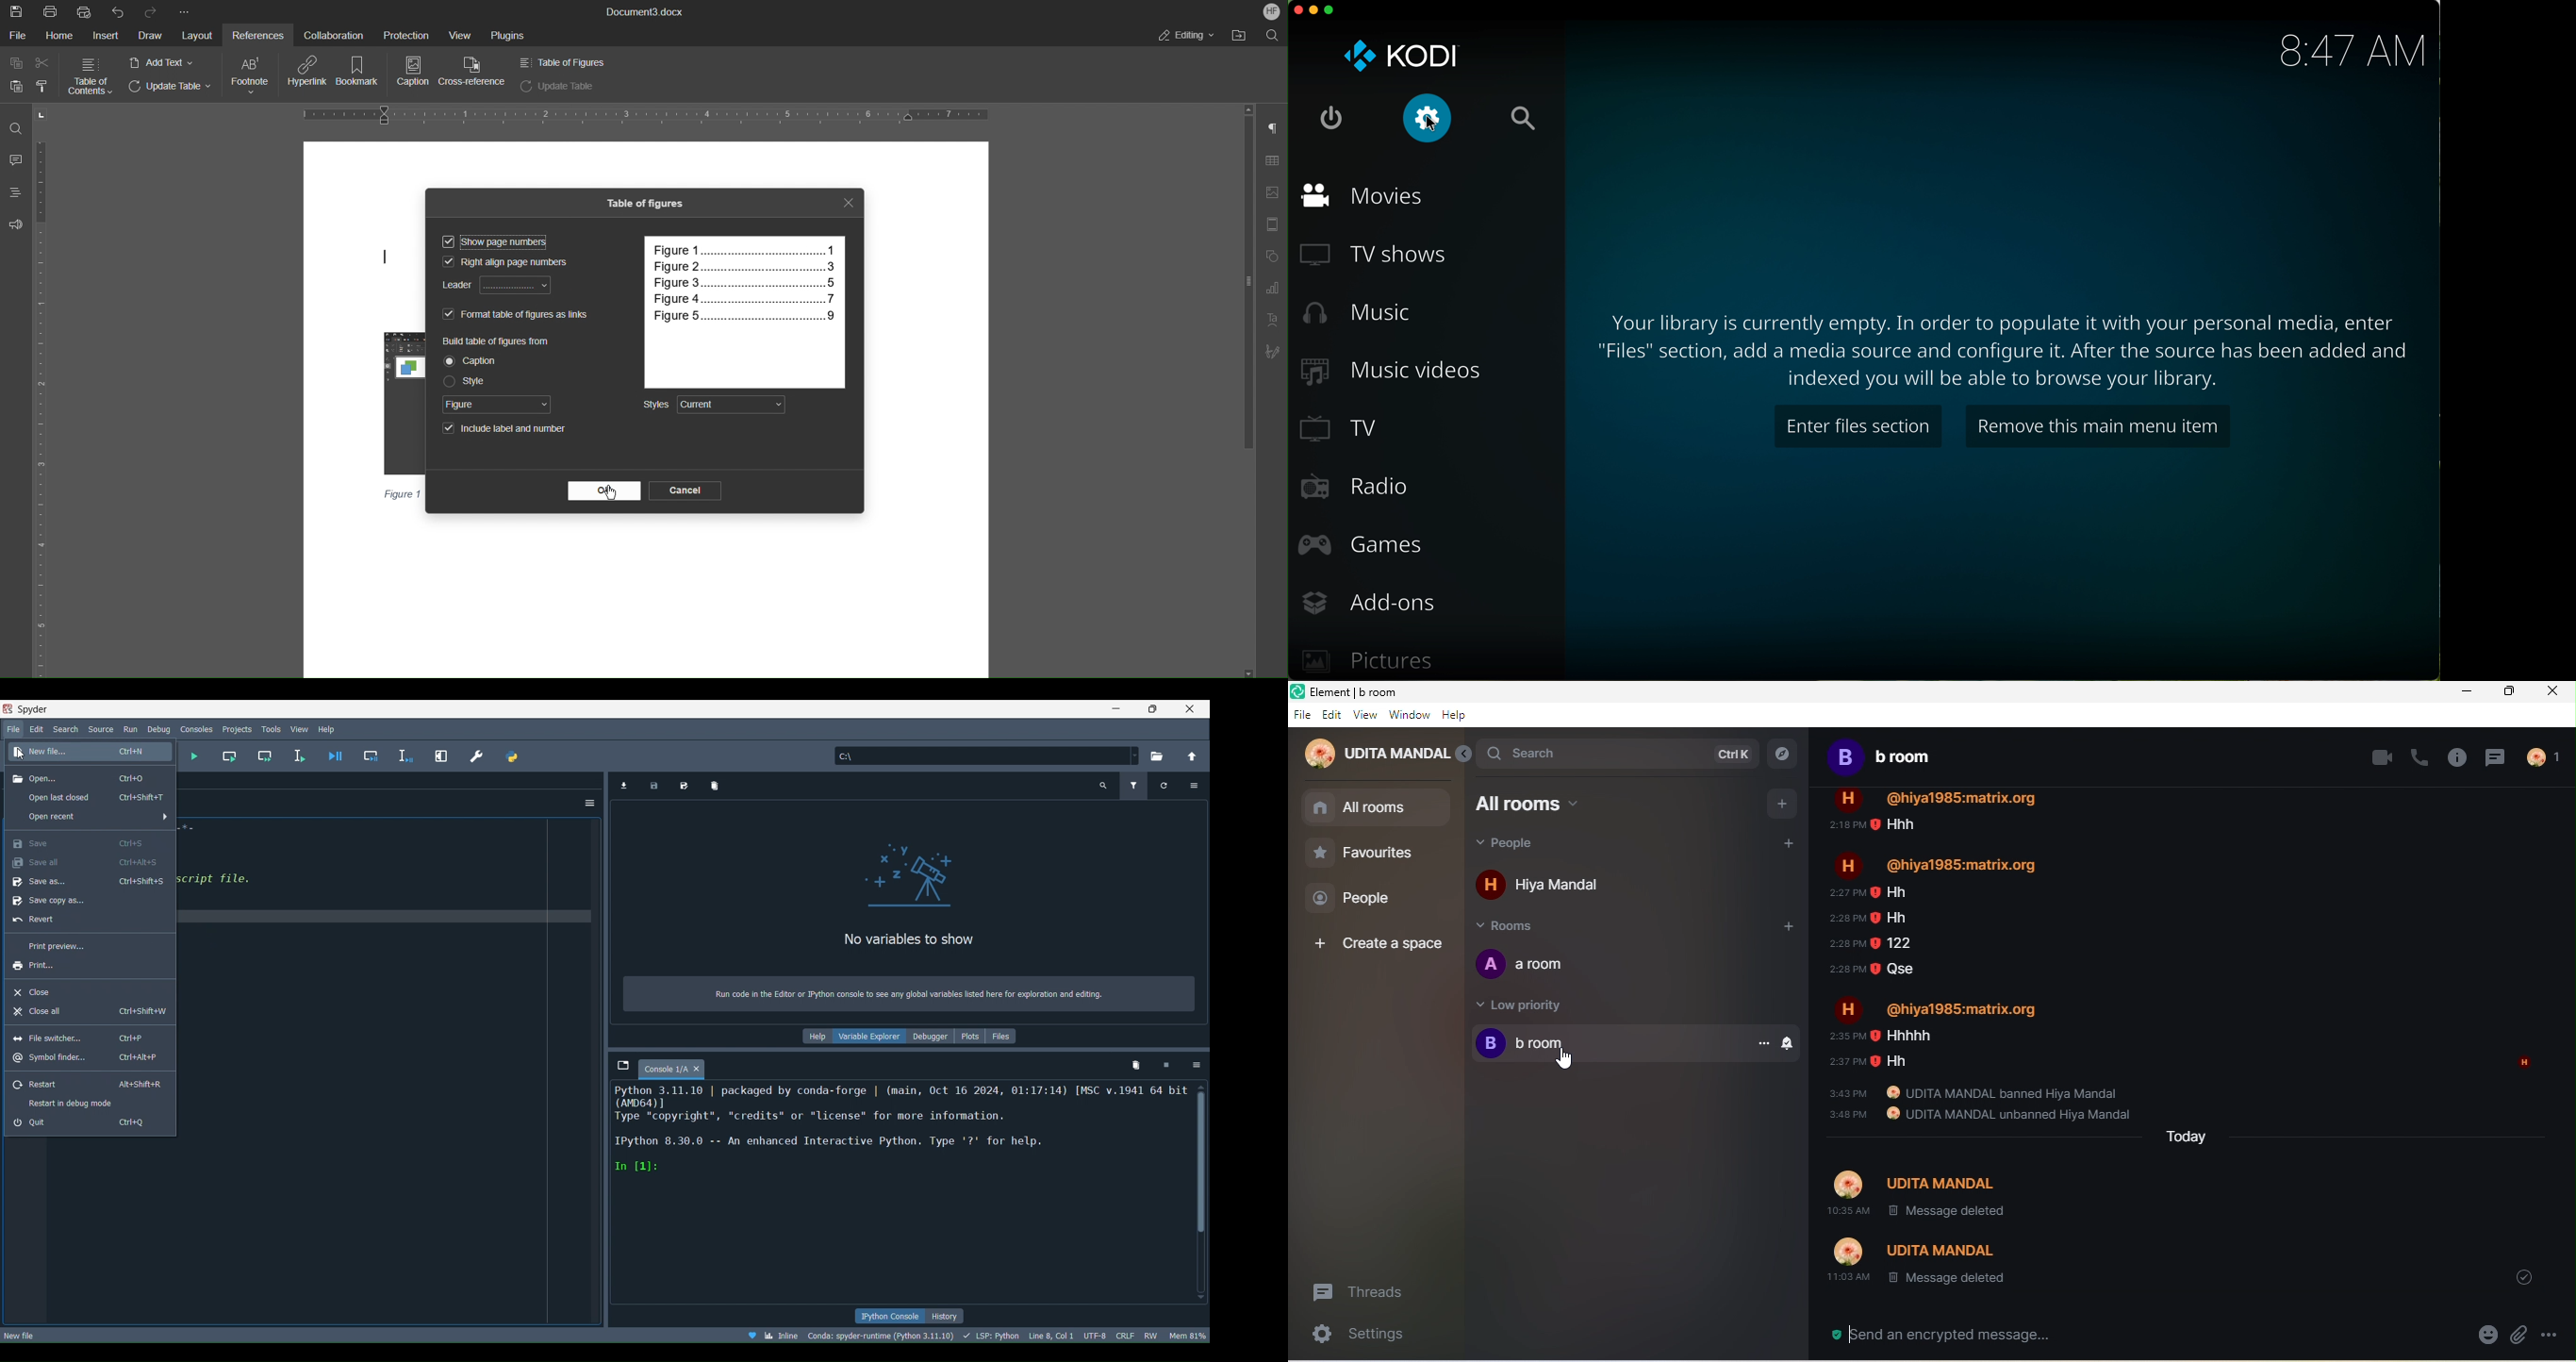  Describe the element at coordinates (1271, 11) in the screenshot. I see `Account` at that location.